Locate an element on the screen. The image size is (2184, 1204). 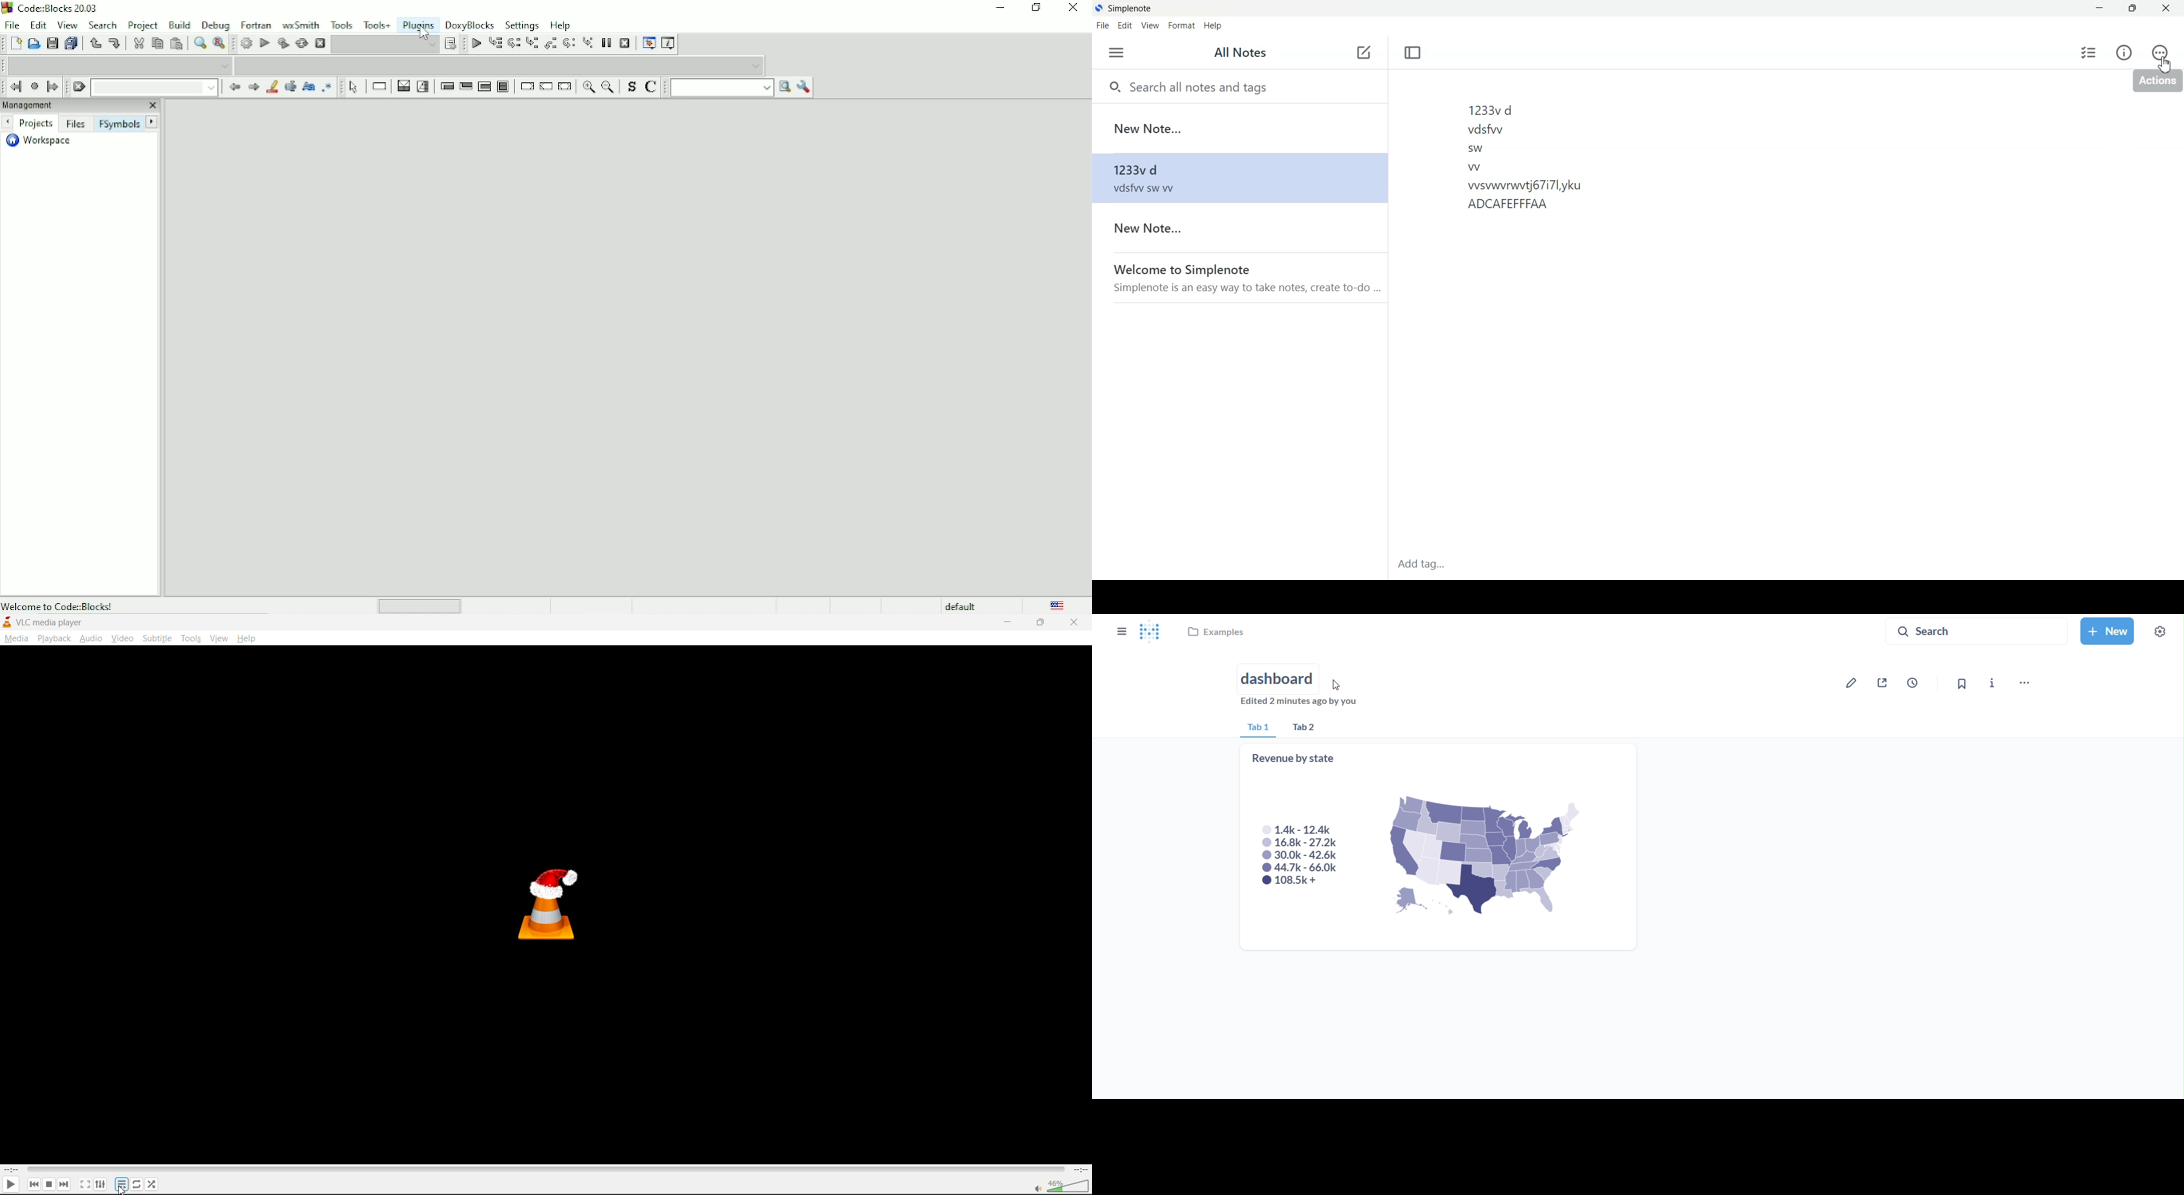
Jump back is located at coordinates (13, 87).